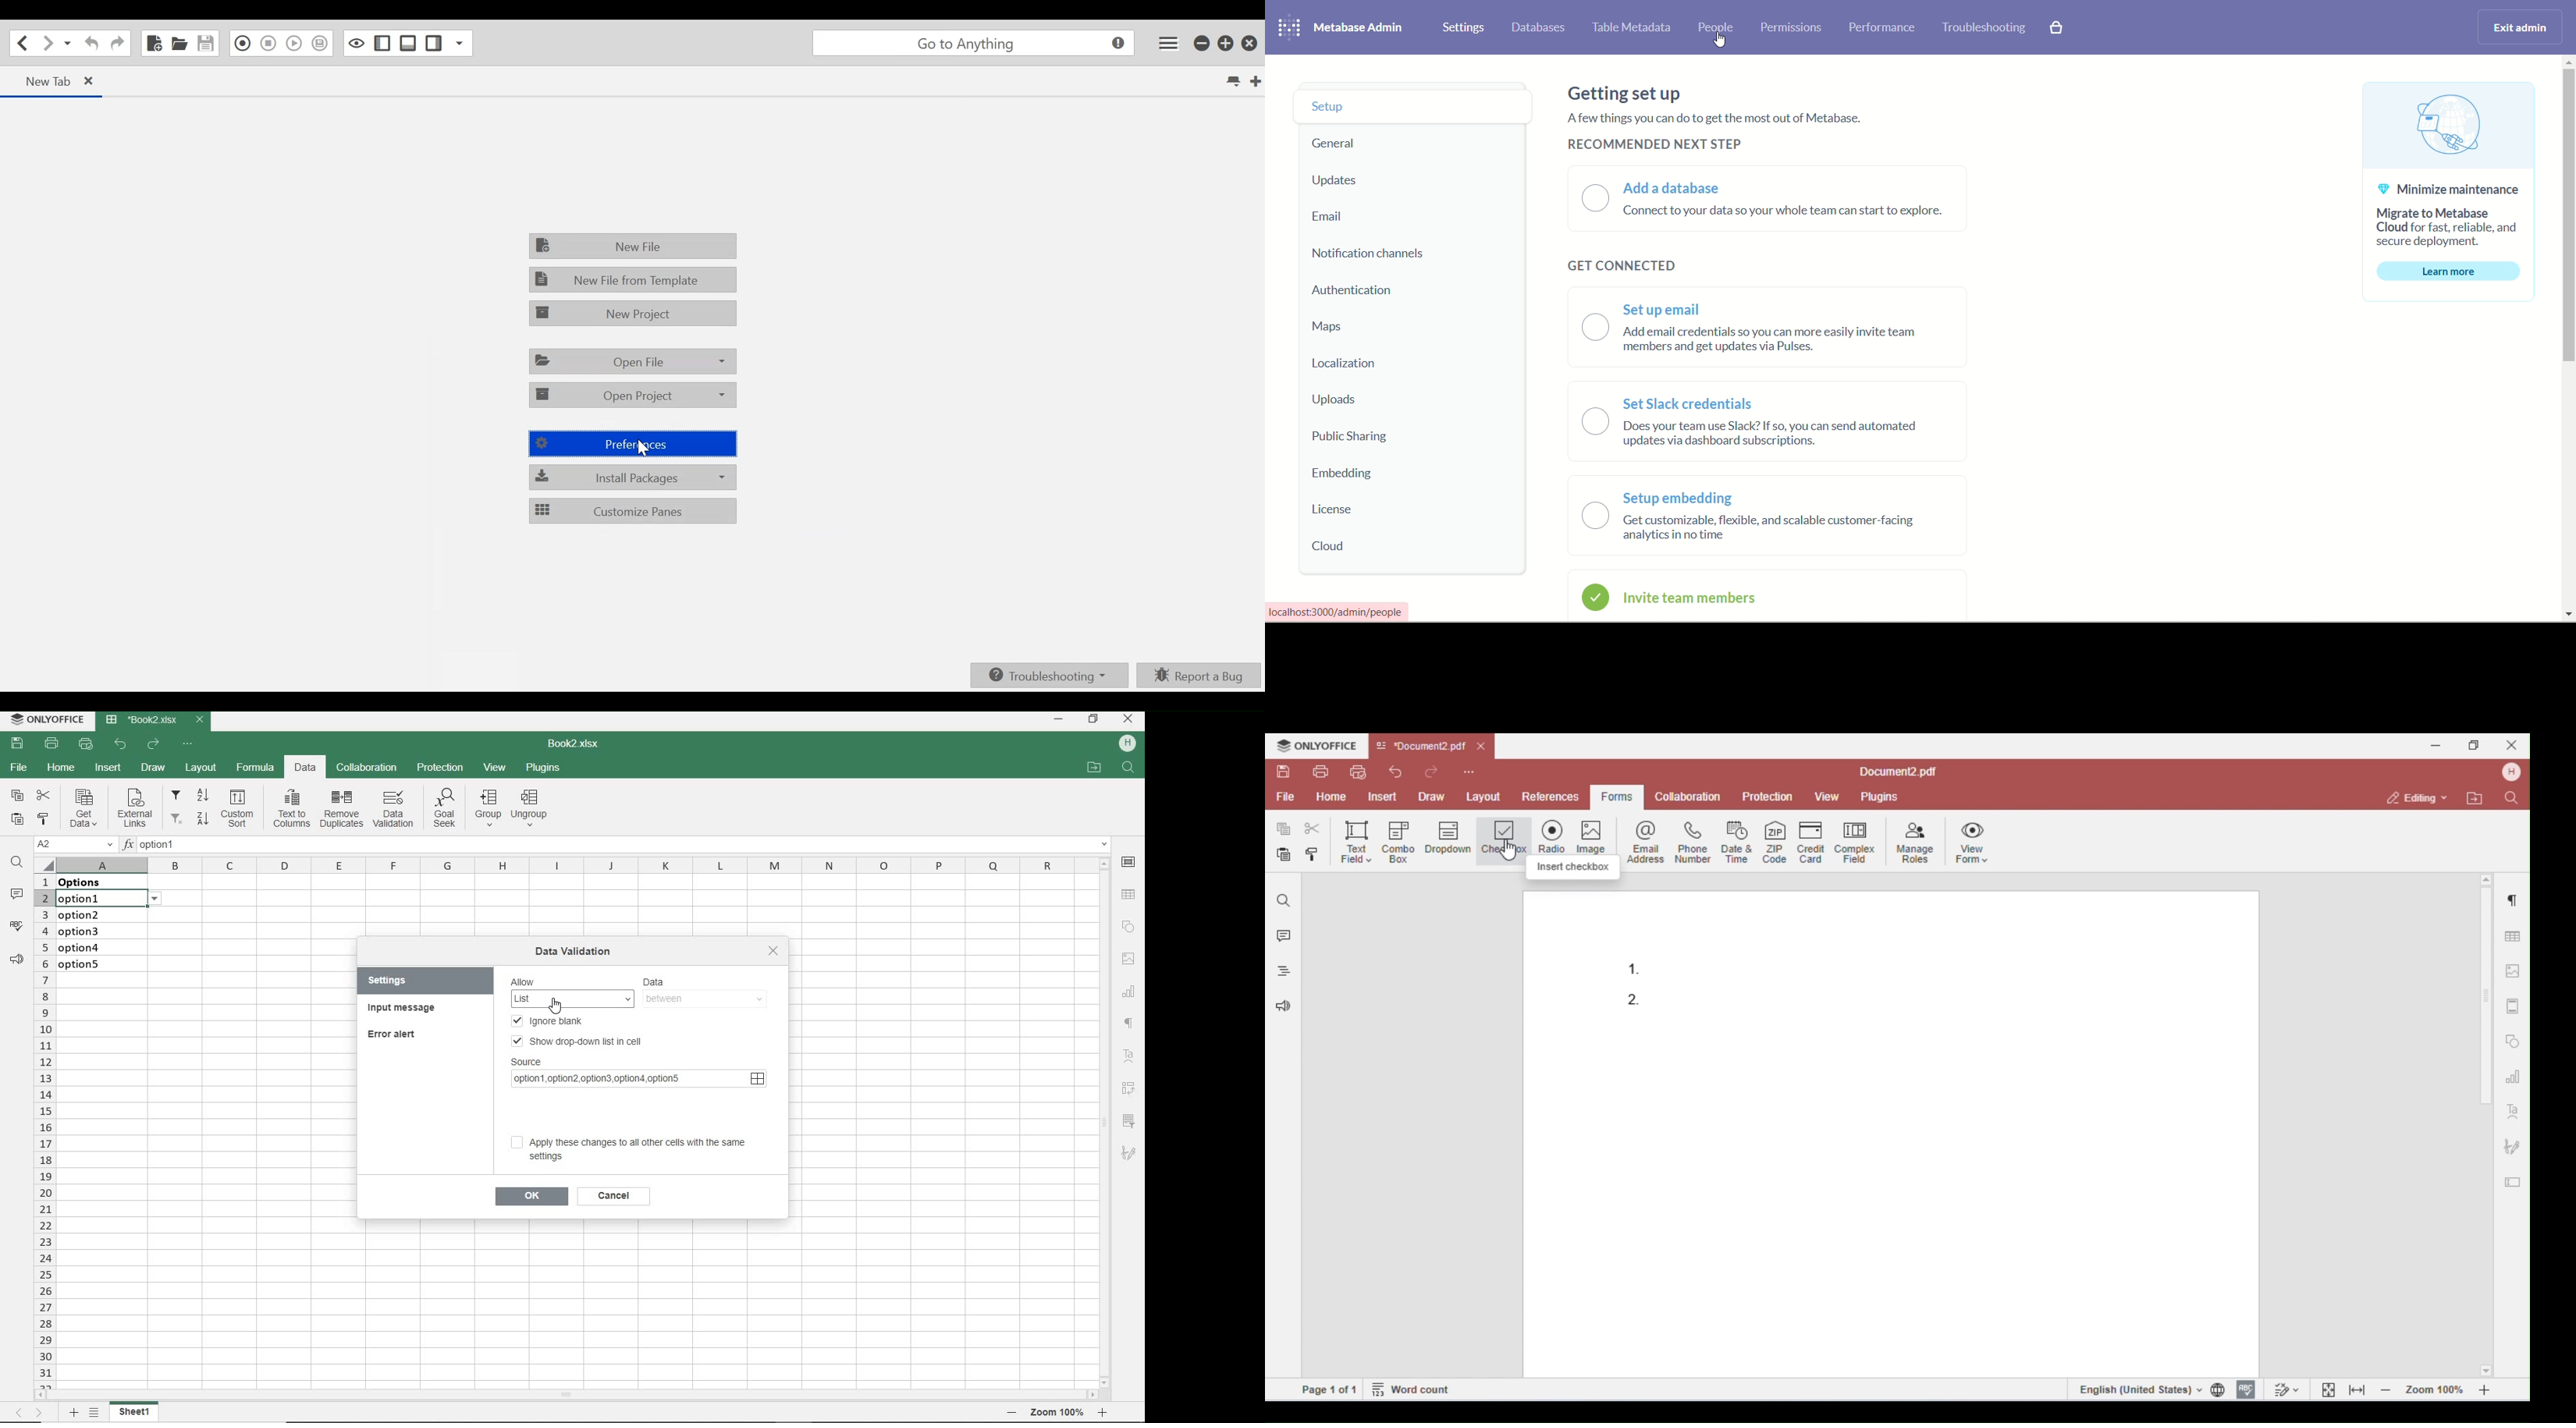 This screenshot has height=1428, width=2576. Describe the element at coordinates (155, 720) in the screenshot. I see `DOCUMENT NAME` at that location.